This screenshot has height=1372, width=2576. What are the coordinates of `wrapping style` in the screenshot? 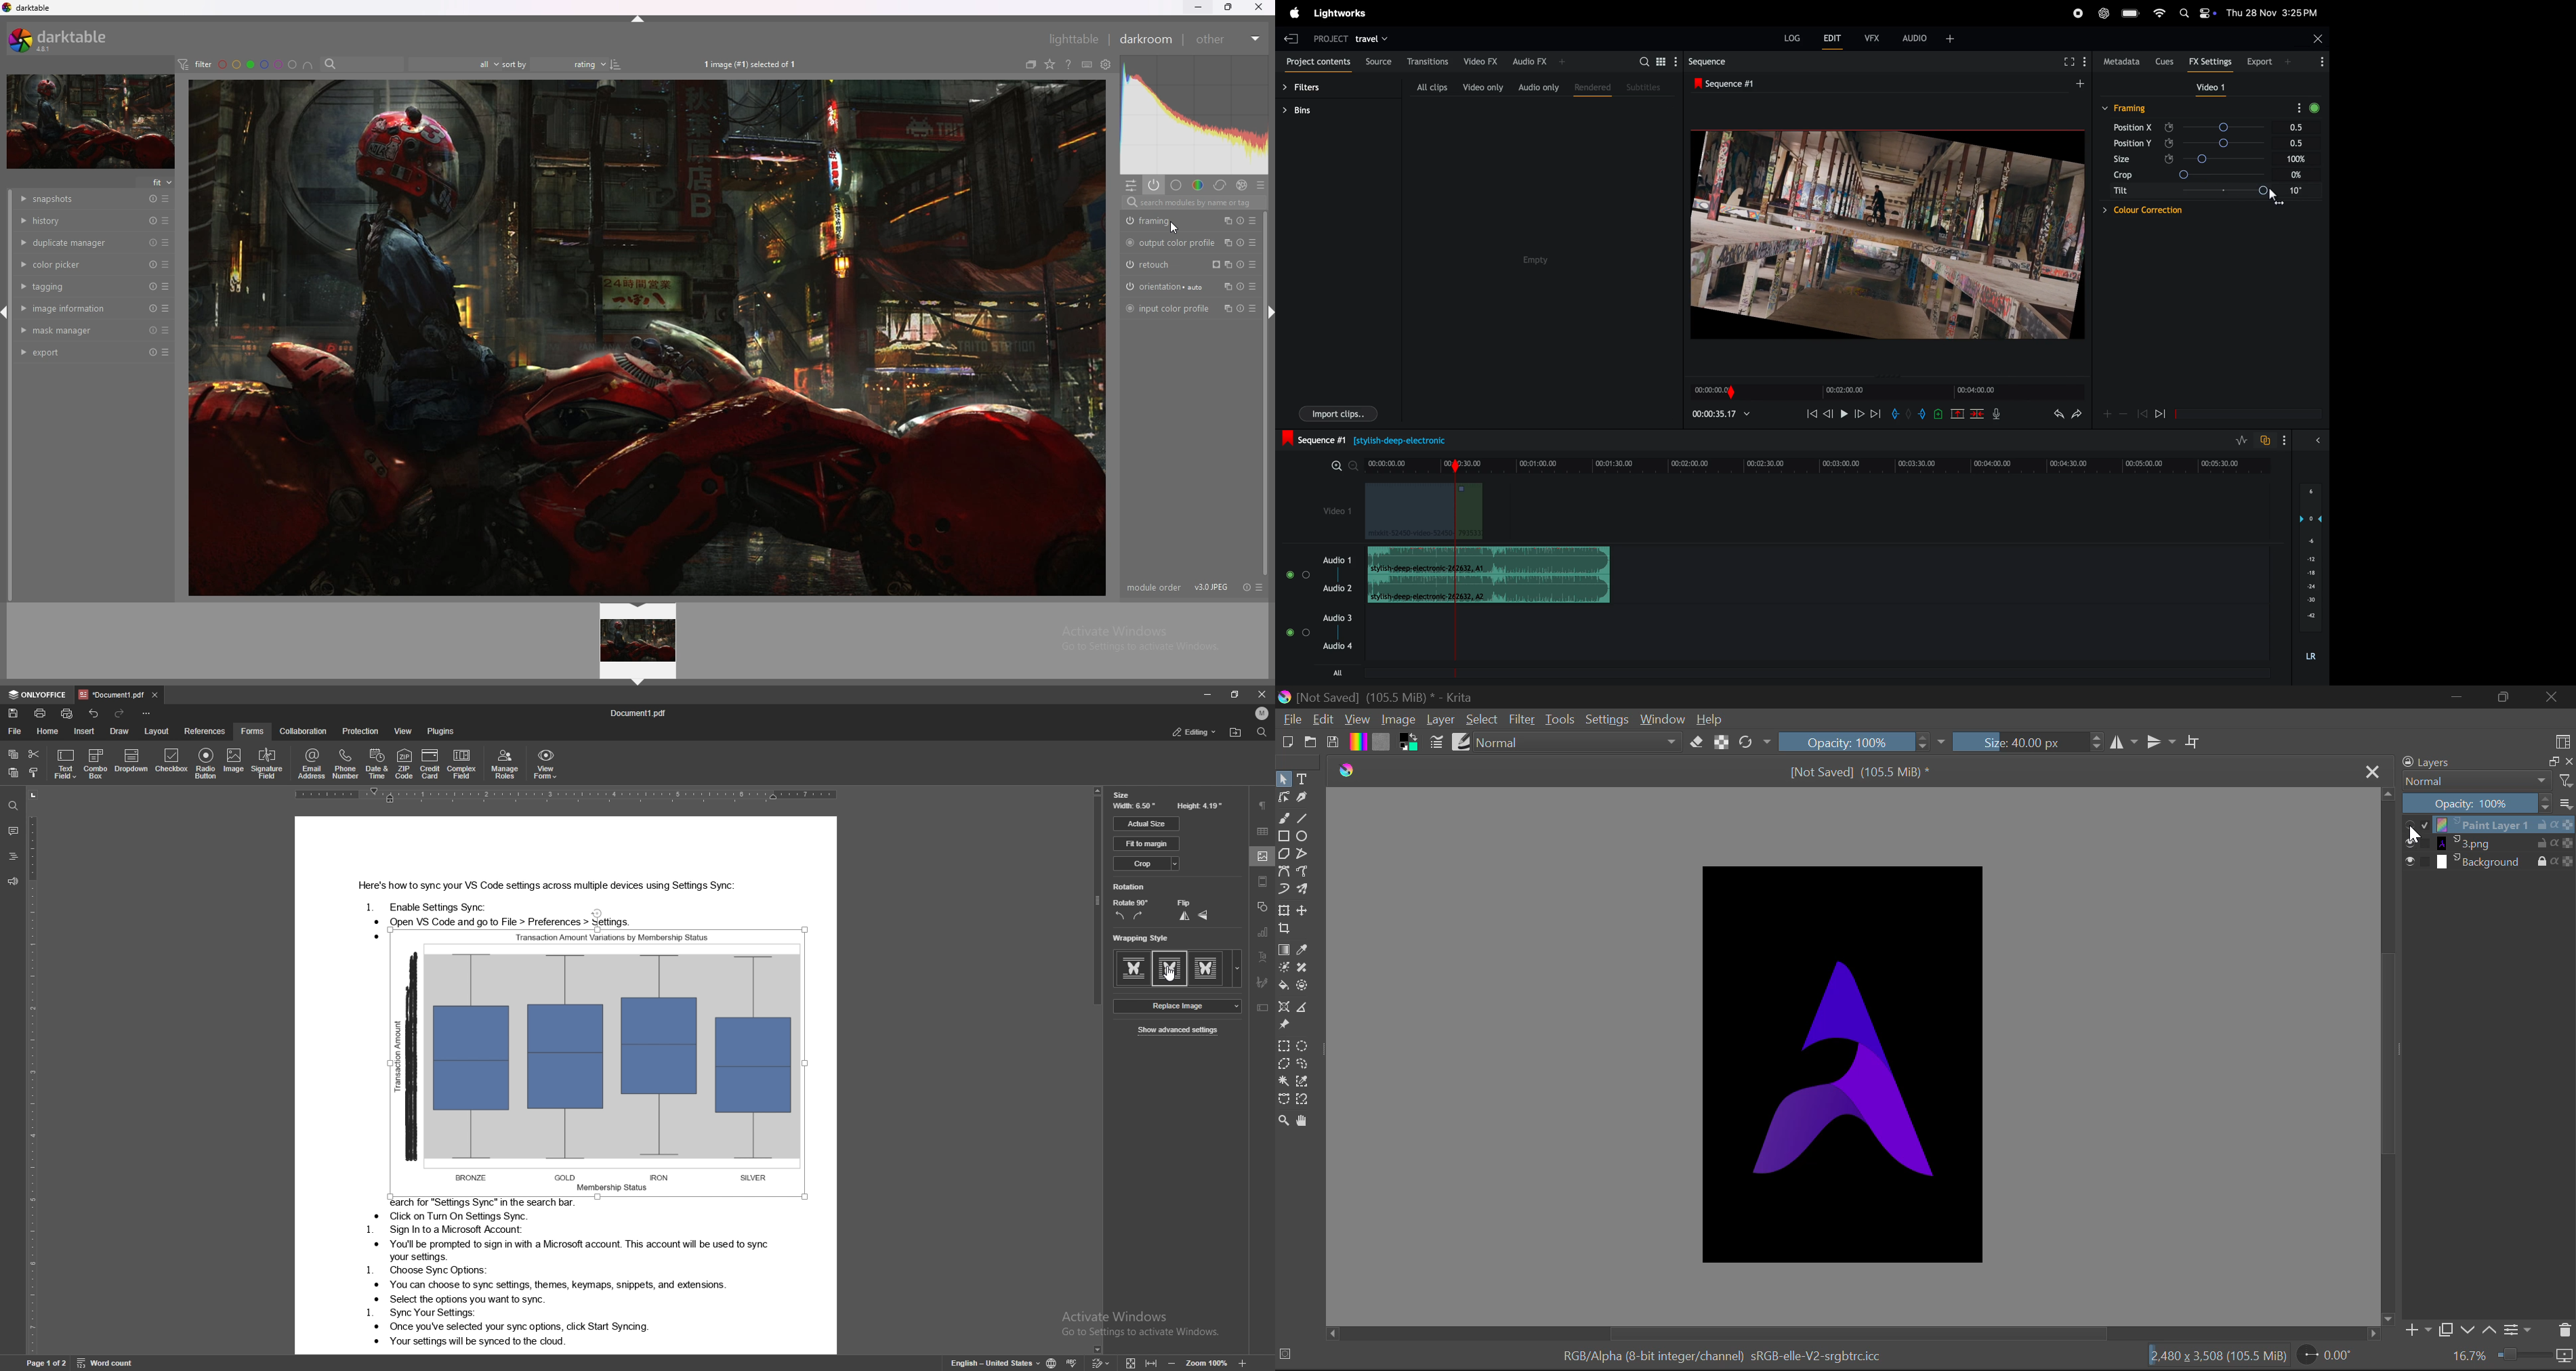 It's located at (1143, 937).